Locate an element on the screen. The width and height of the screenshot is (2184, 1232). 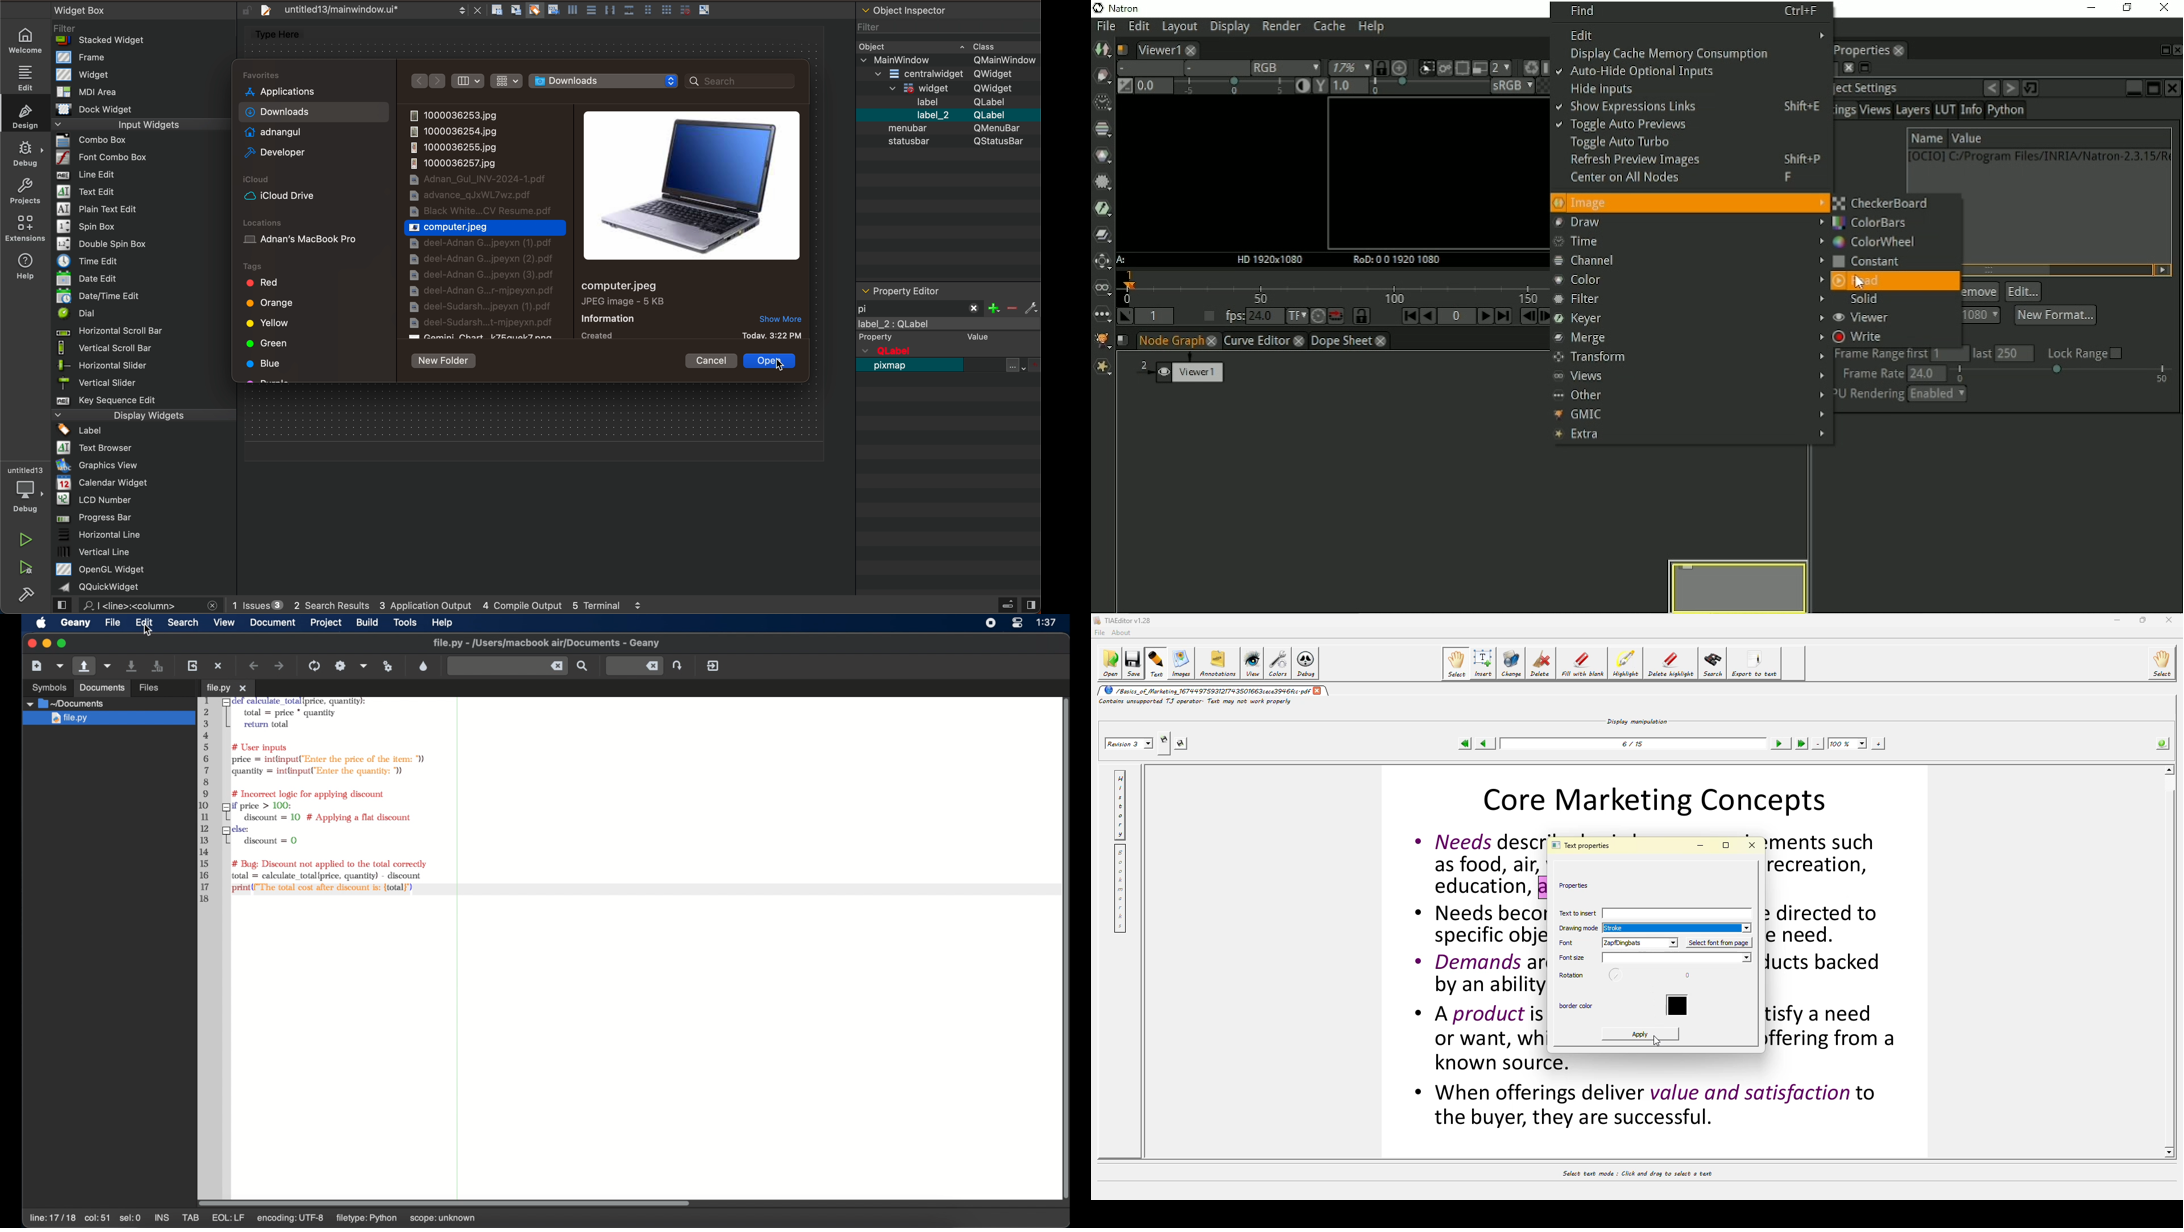
folders is located at coordinates (315, 119).